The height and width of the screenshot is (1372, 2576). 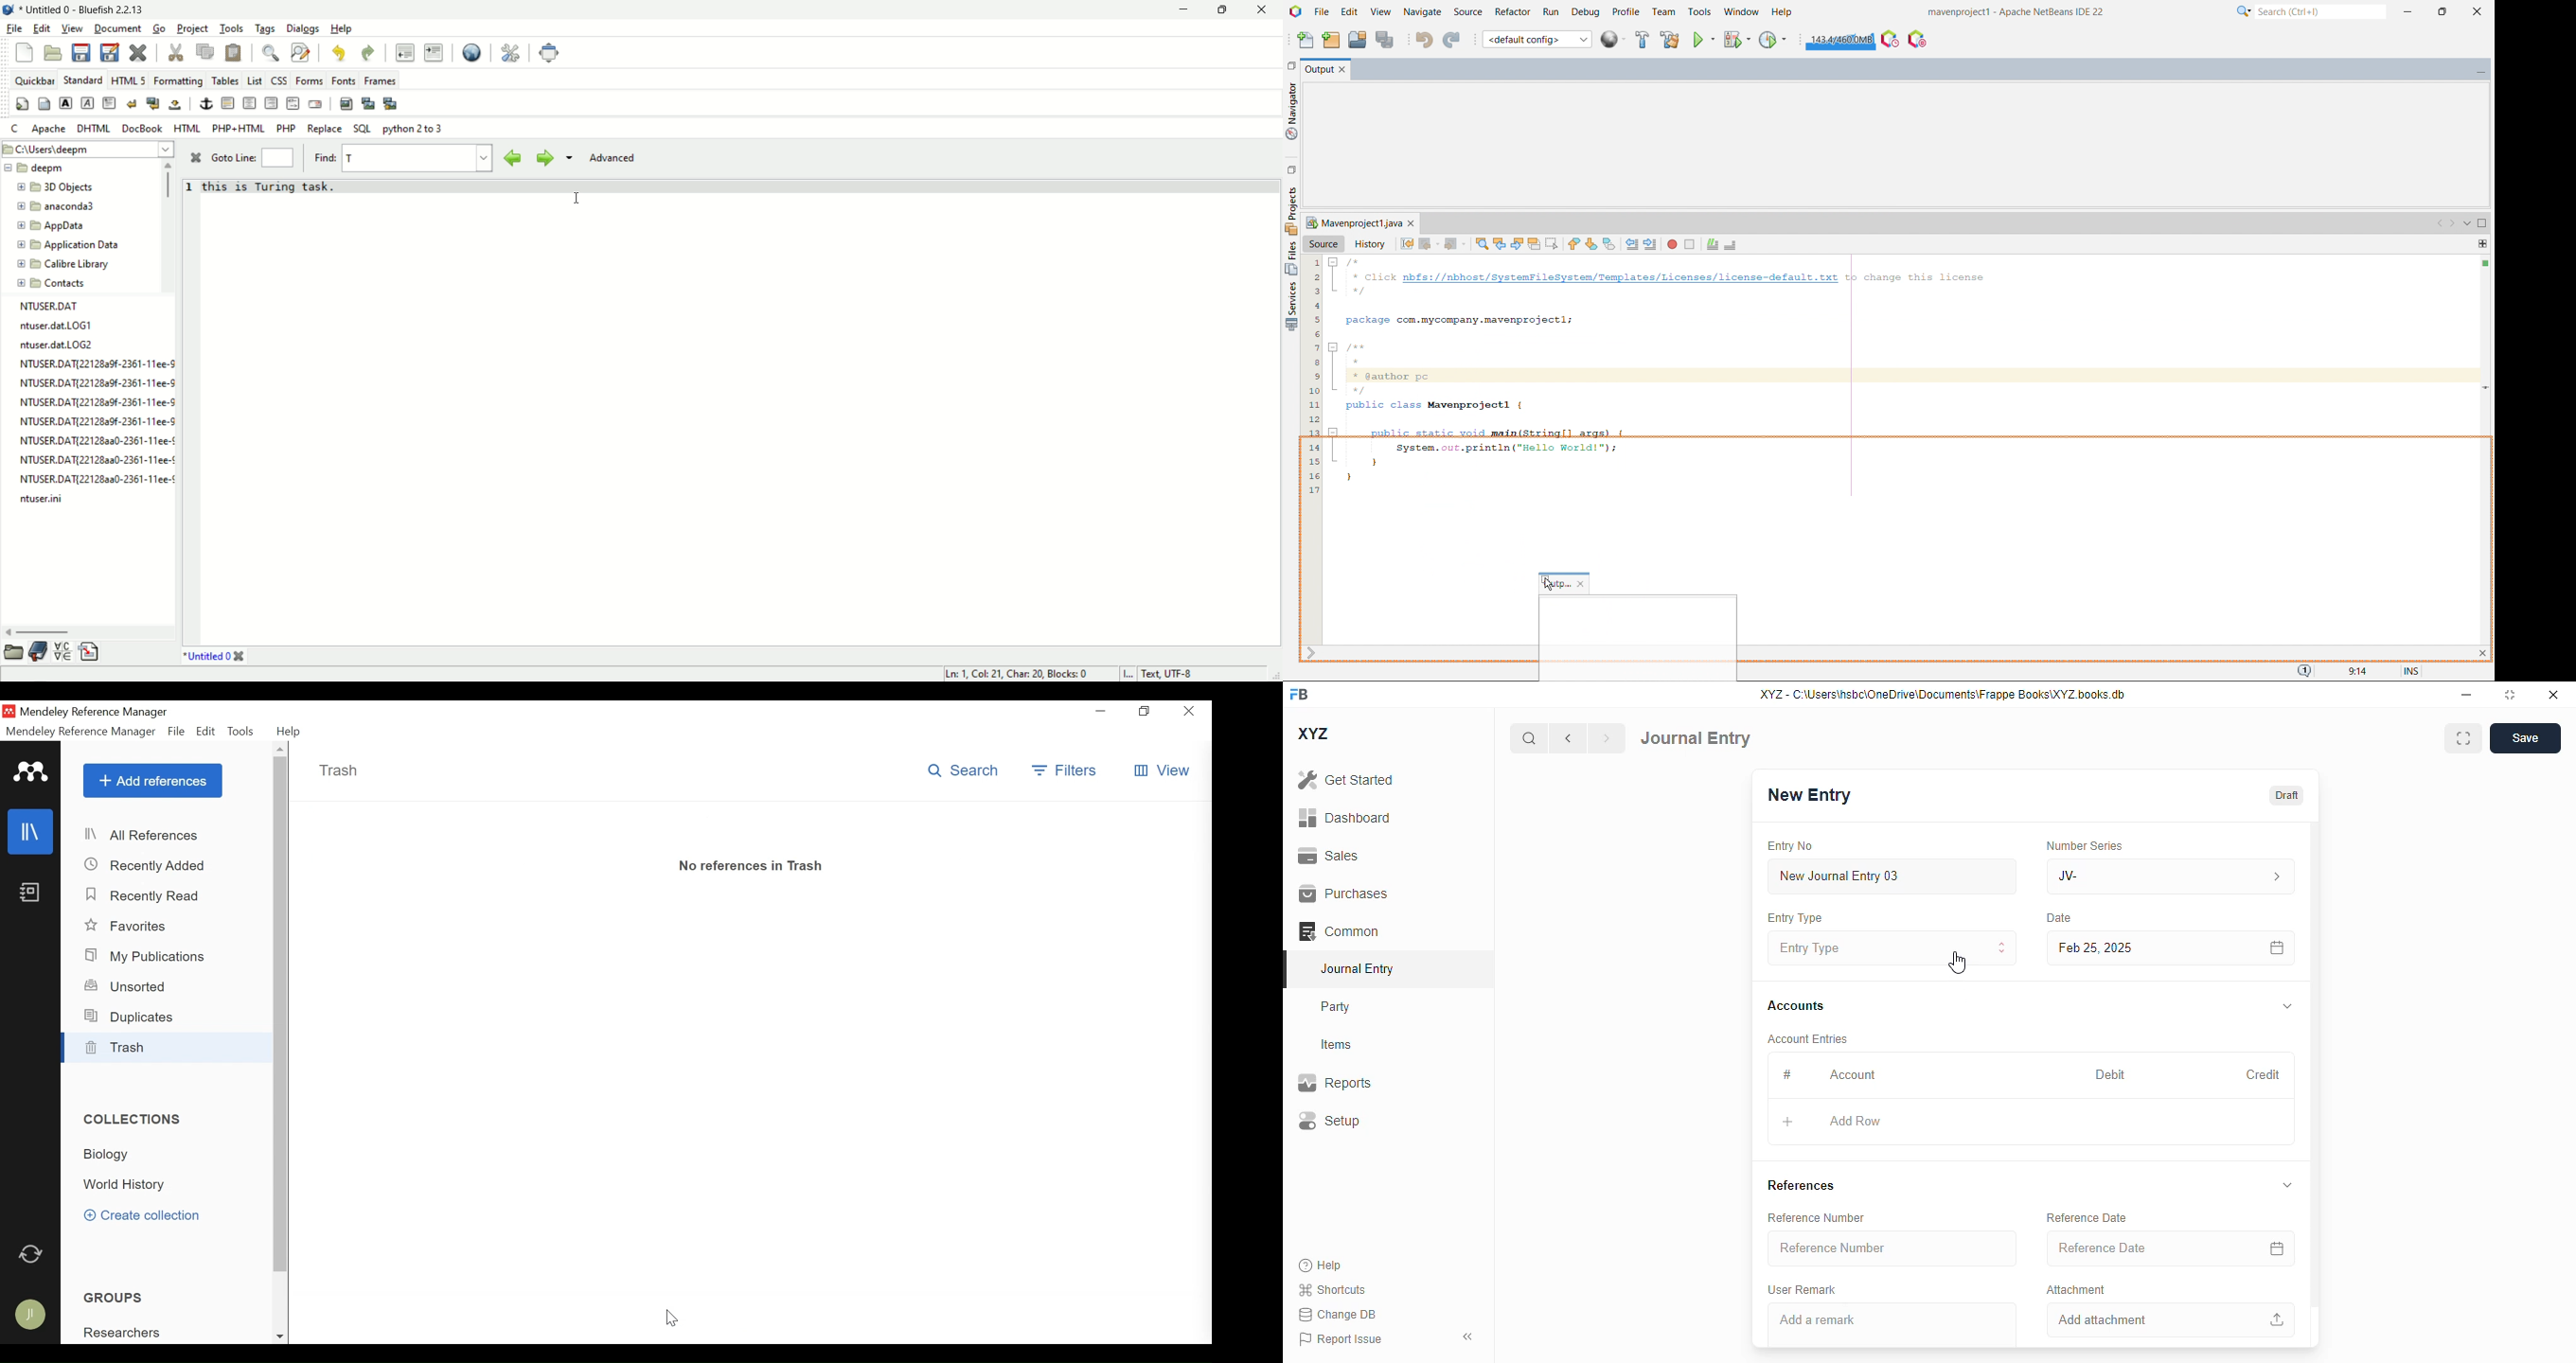 I want to click on report issue, so click(x=1341, y=1339).